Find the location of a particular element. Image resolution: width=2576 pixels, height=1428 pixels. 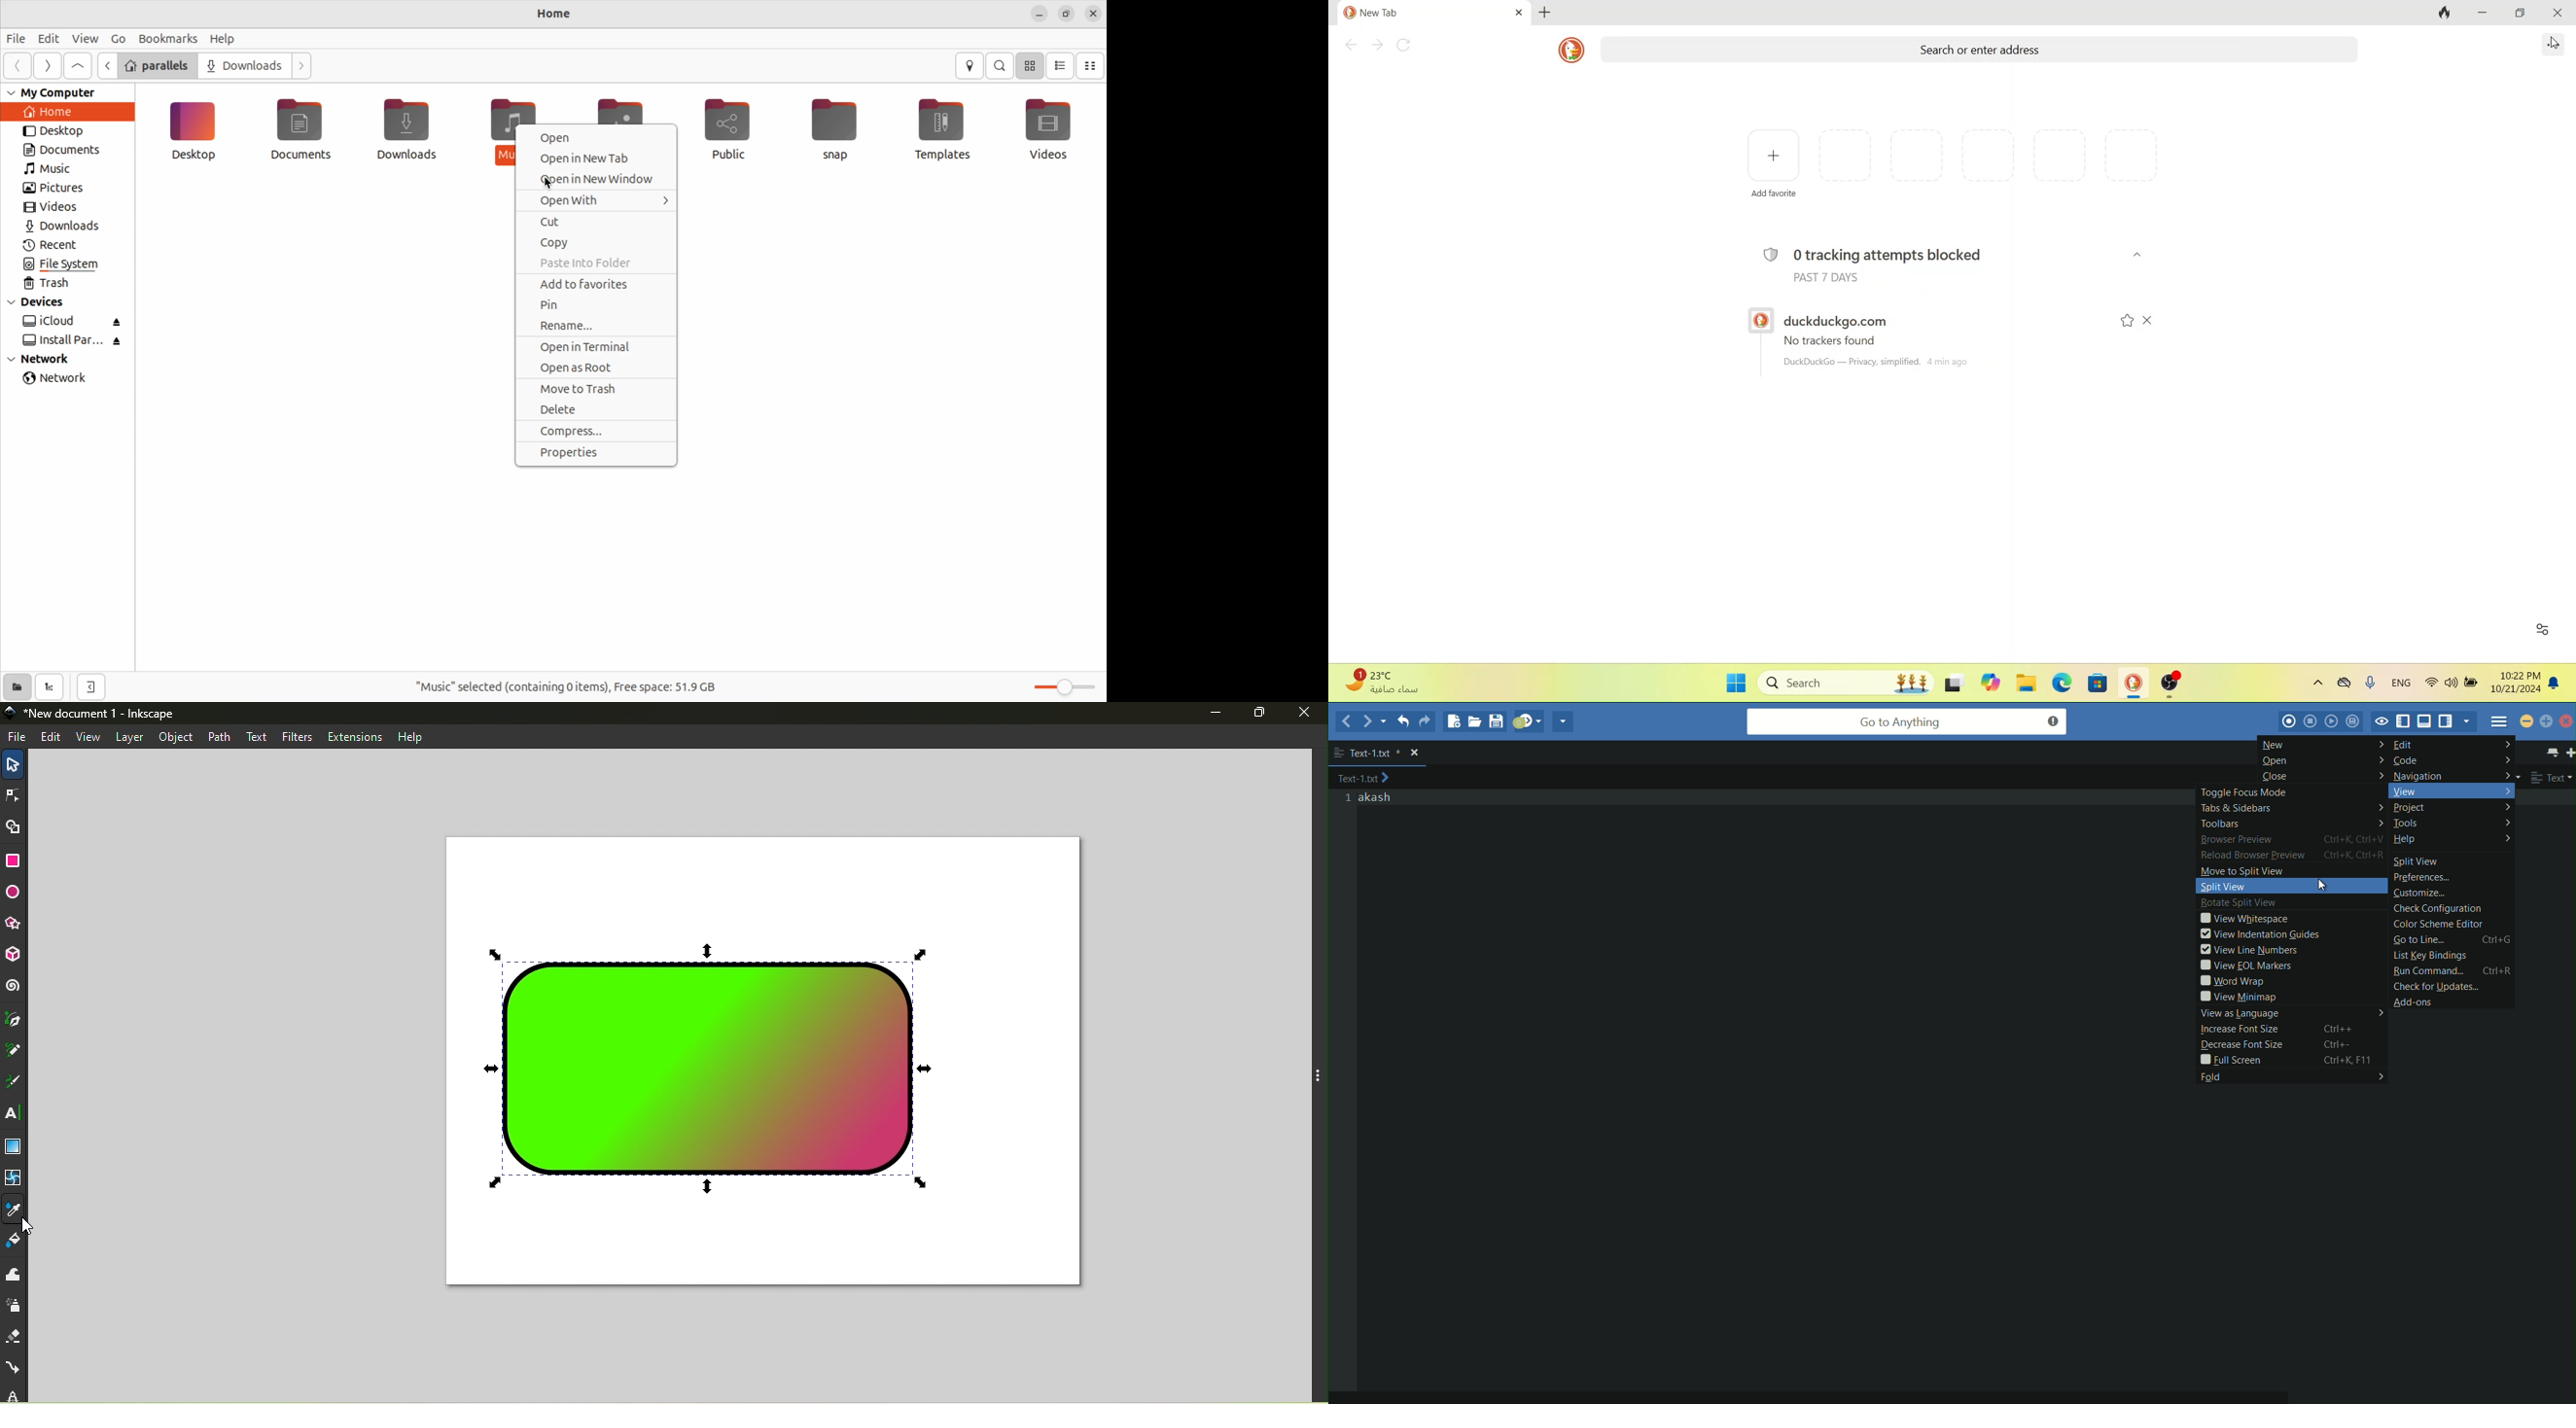

duckduckgo.com no trackers found is located at coordinates (1914, 339).